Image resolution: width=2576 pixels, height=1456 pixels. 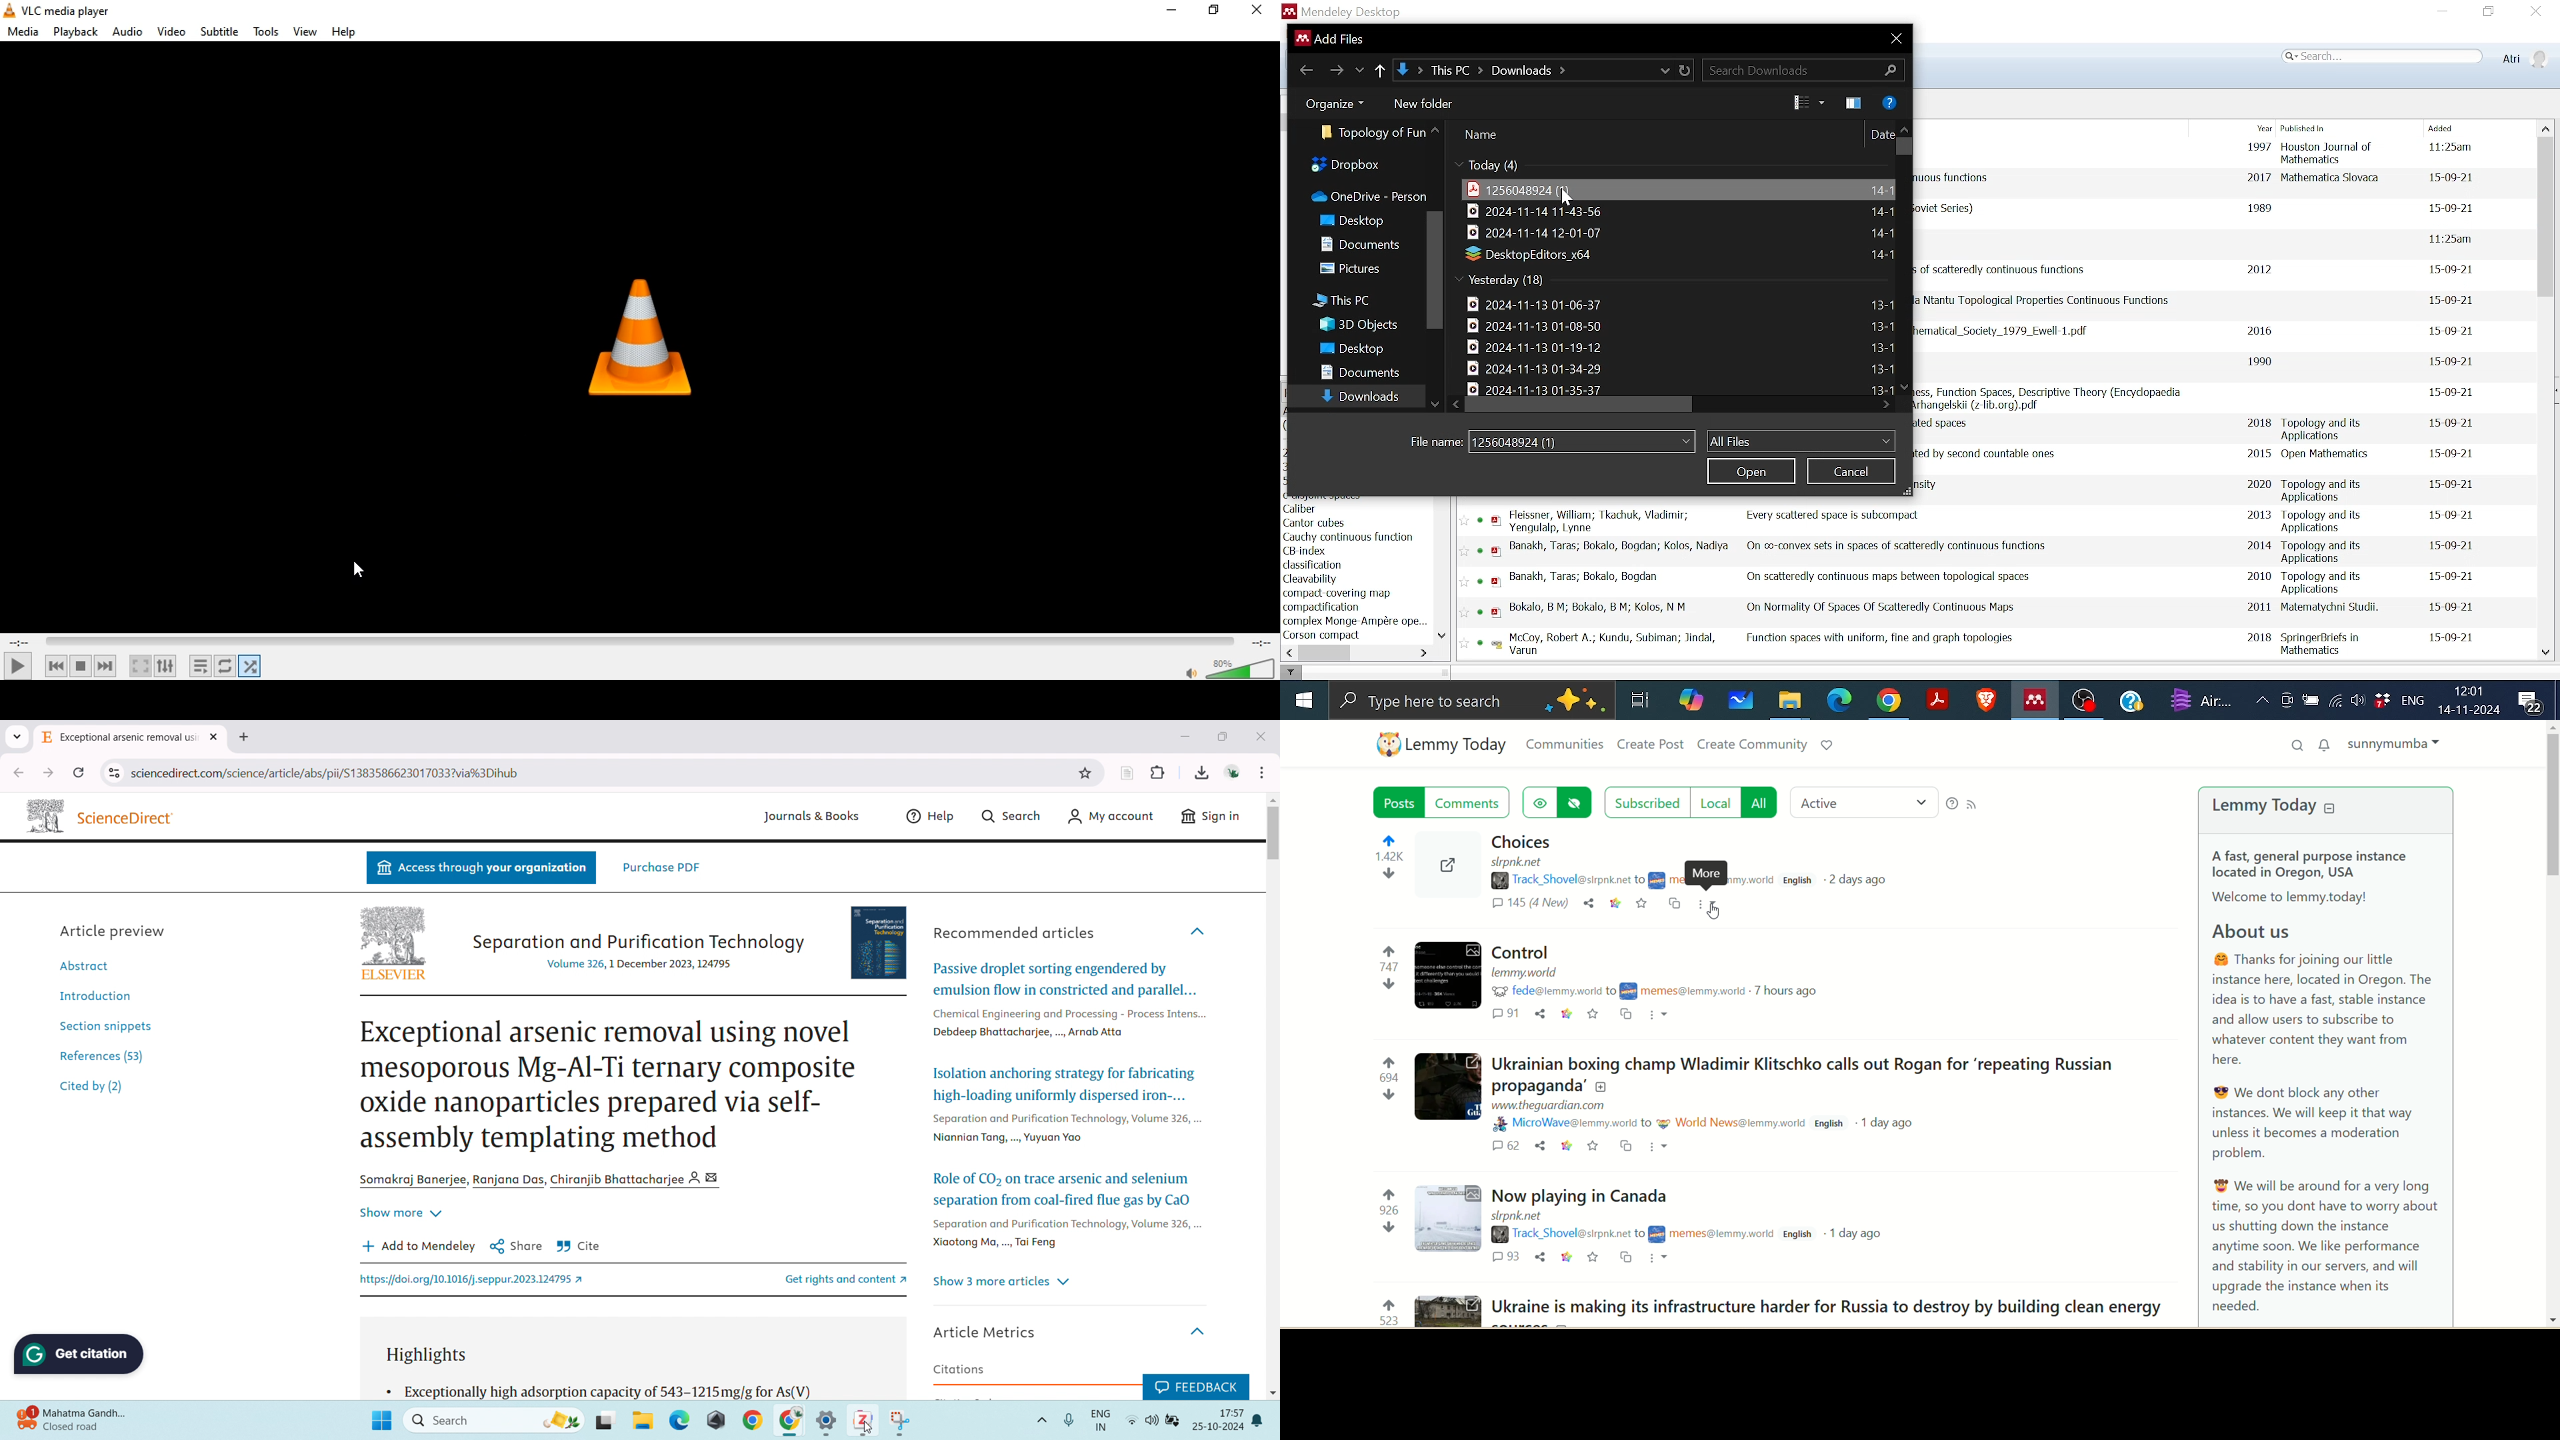 I want to click on Get rights and content , so click(x=830, y=1278).